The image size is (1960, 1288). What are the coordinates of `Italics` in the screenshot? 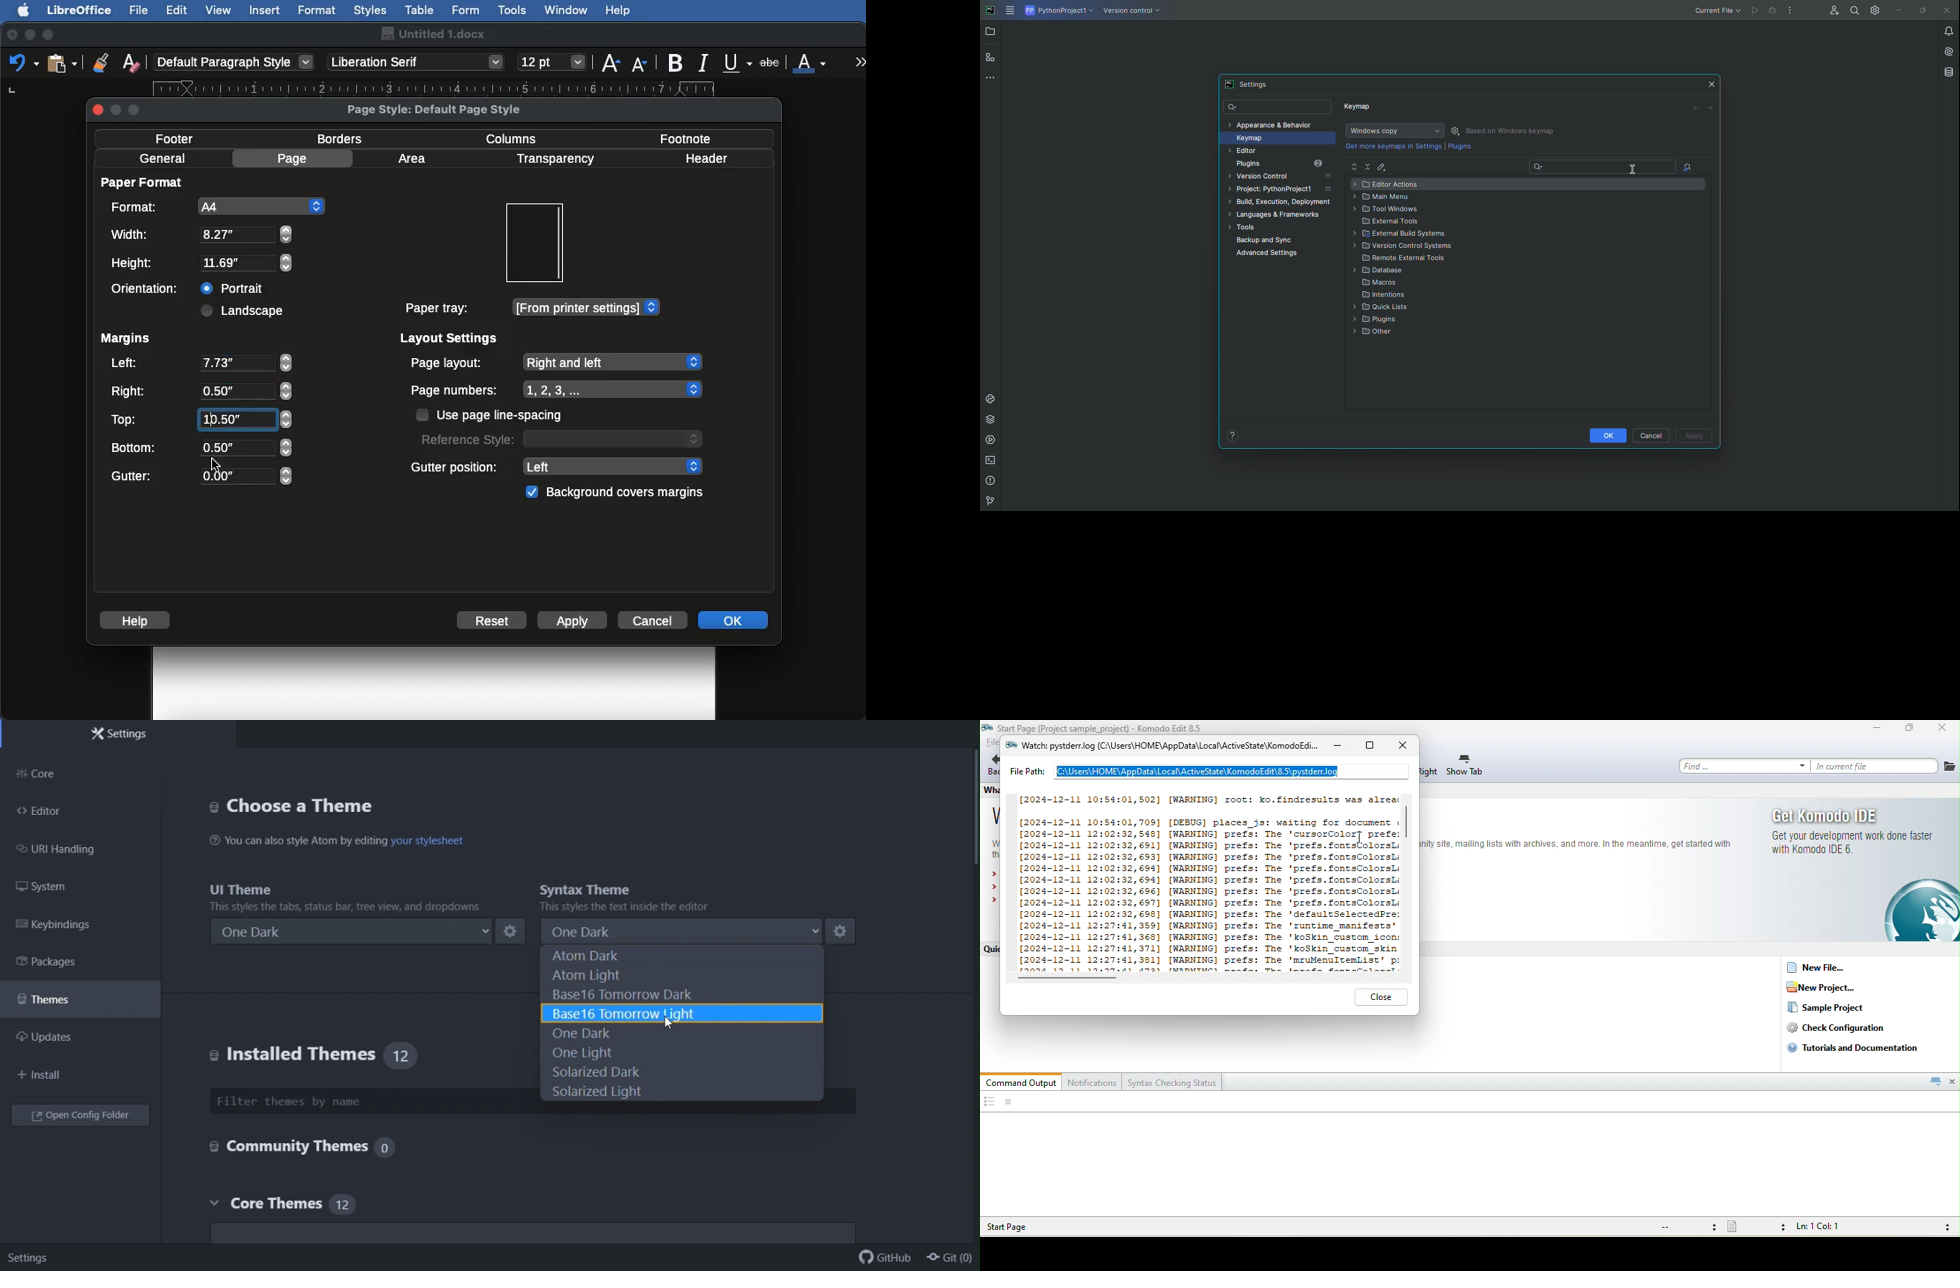 It's located at (707, 61).